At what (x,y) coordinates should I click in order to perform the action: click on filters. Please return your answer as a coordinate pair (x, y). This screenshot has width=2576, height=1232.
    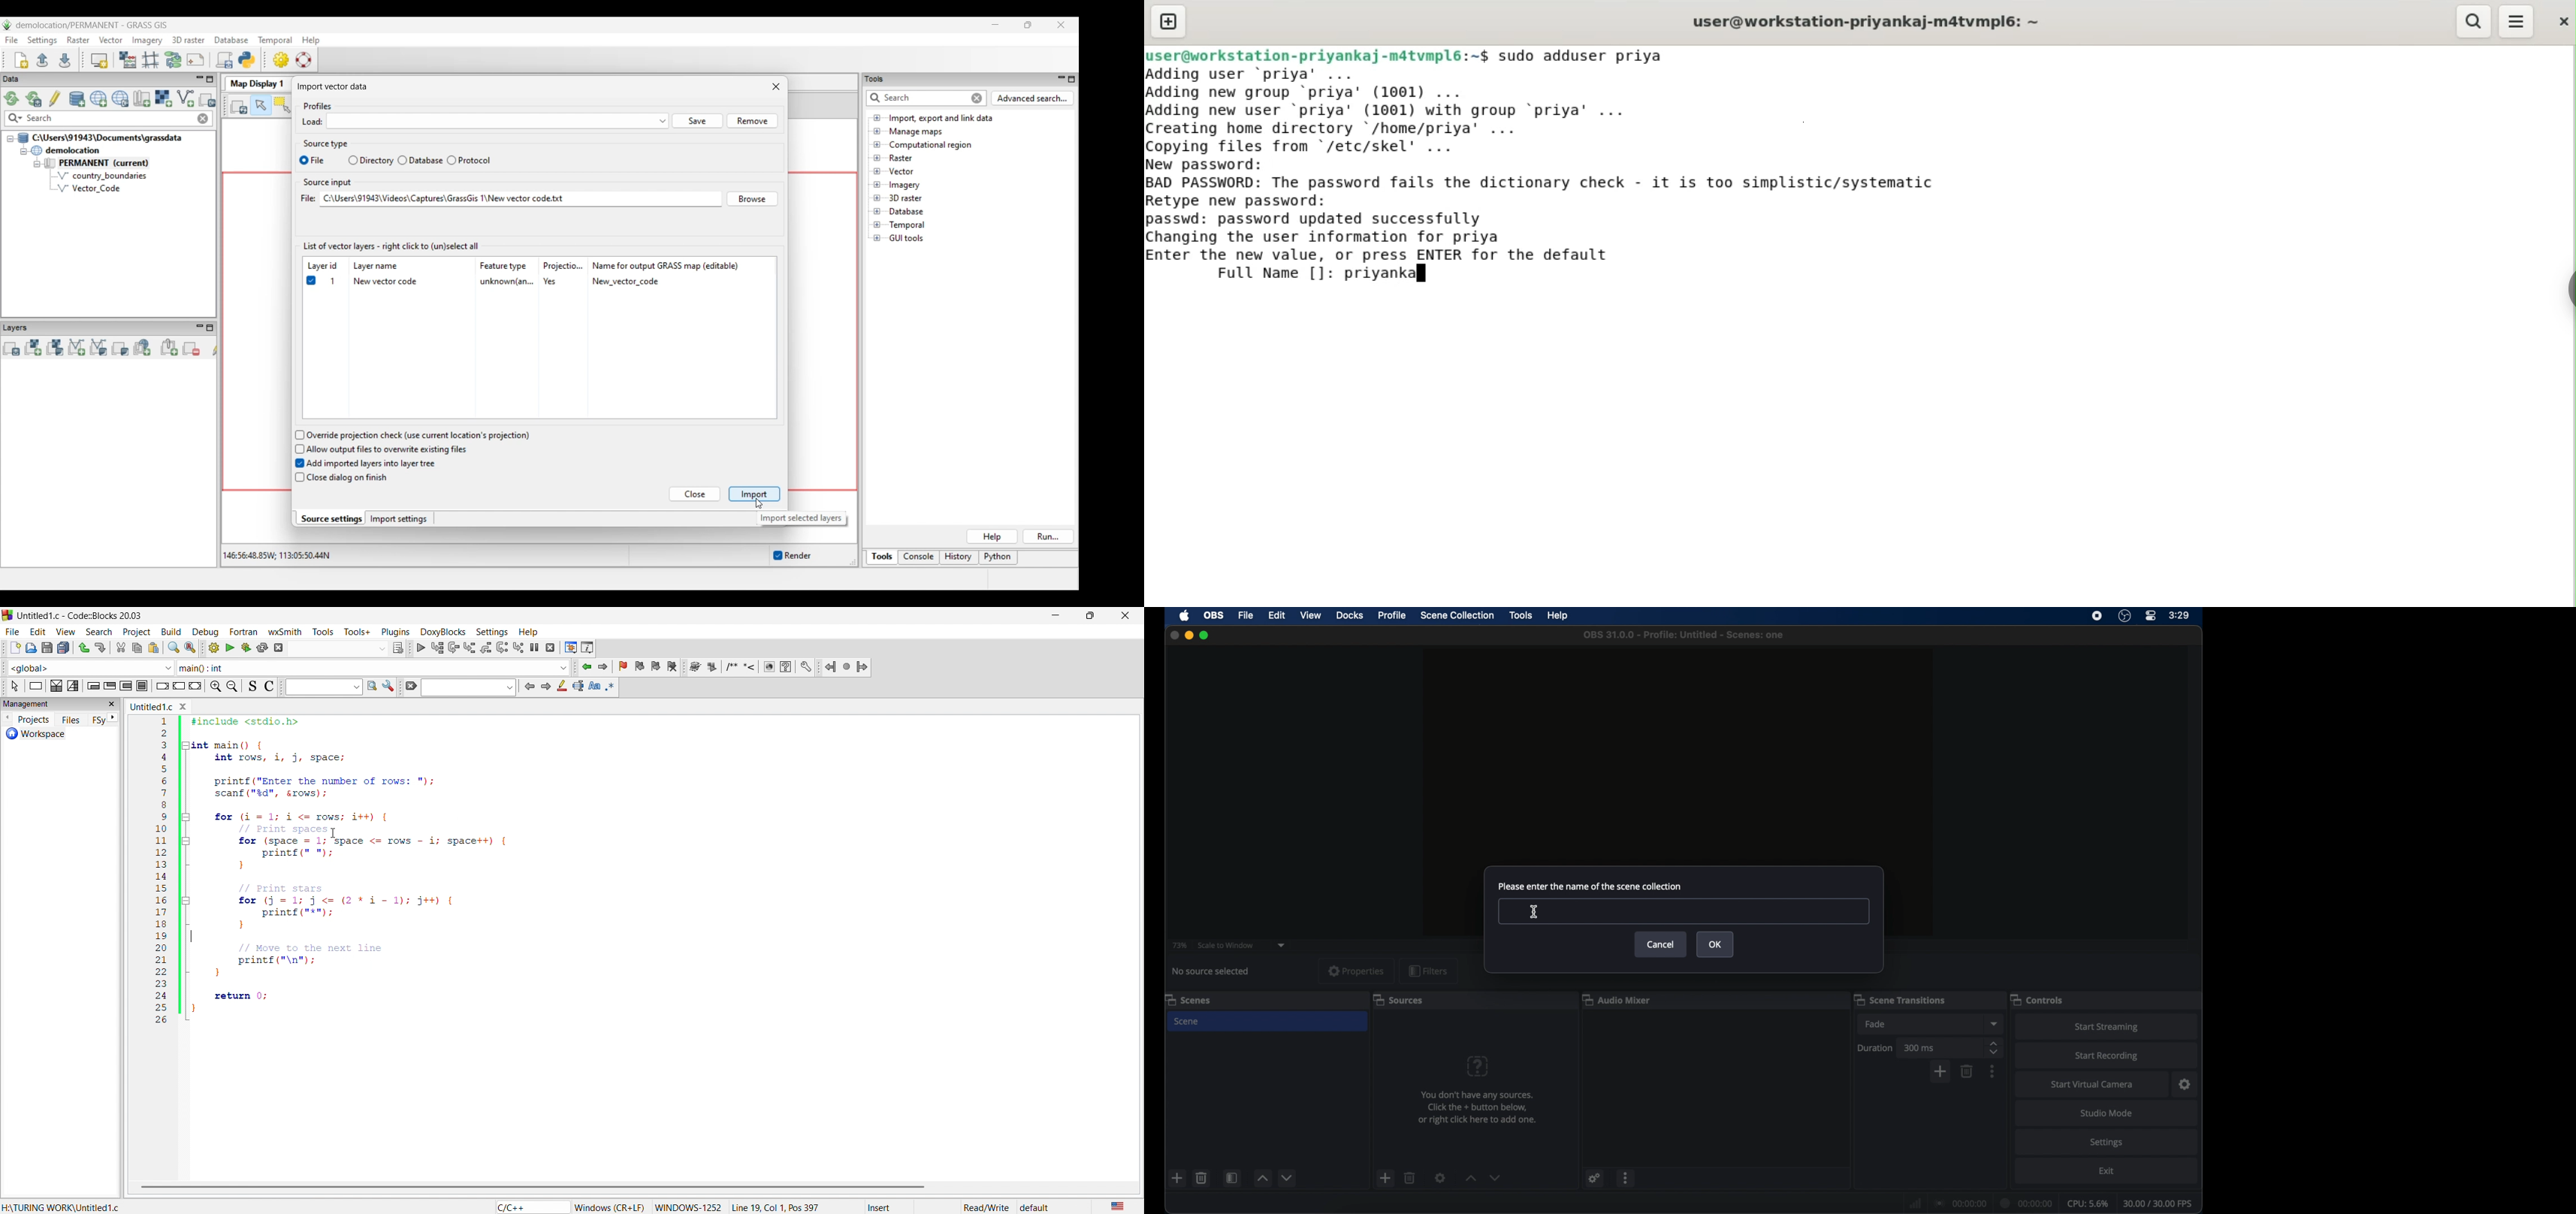
    Looking at the image, I should click on (1429, 972).